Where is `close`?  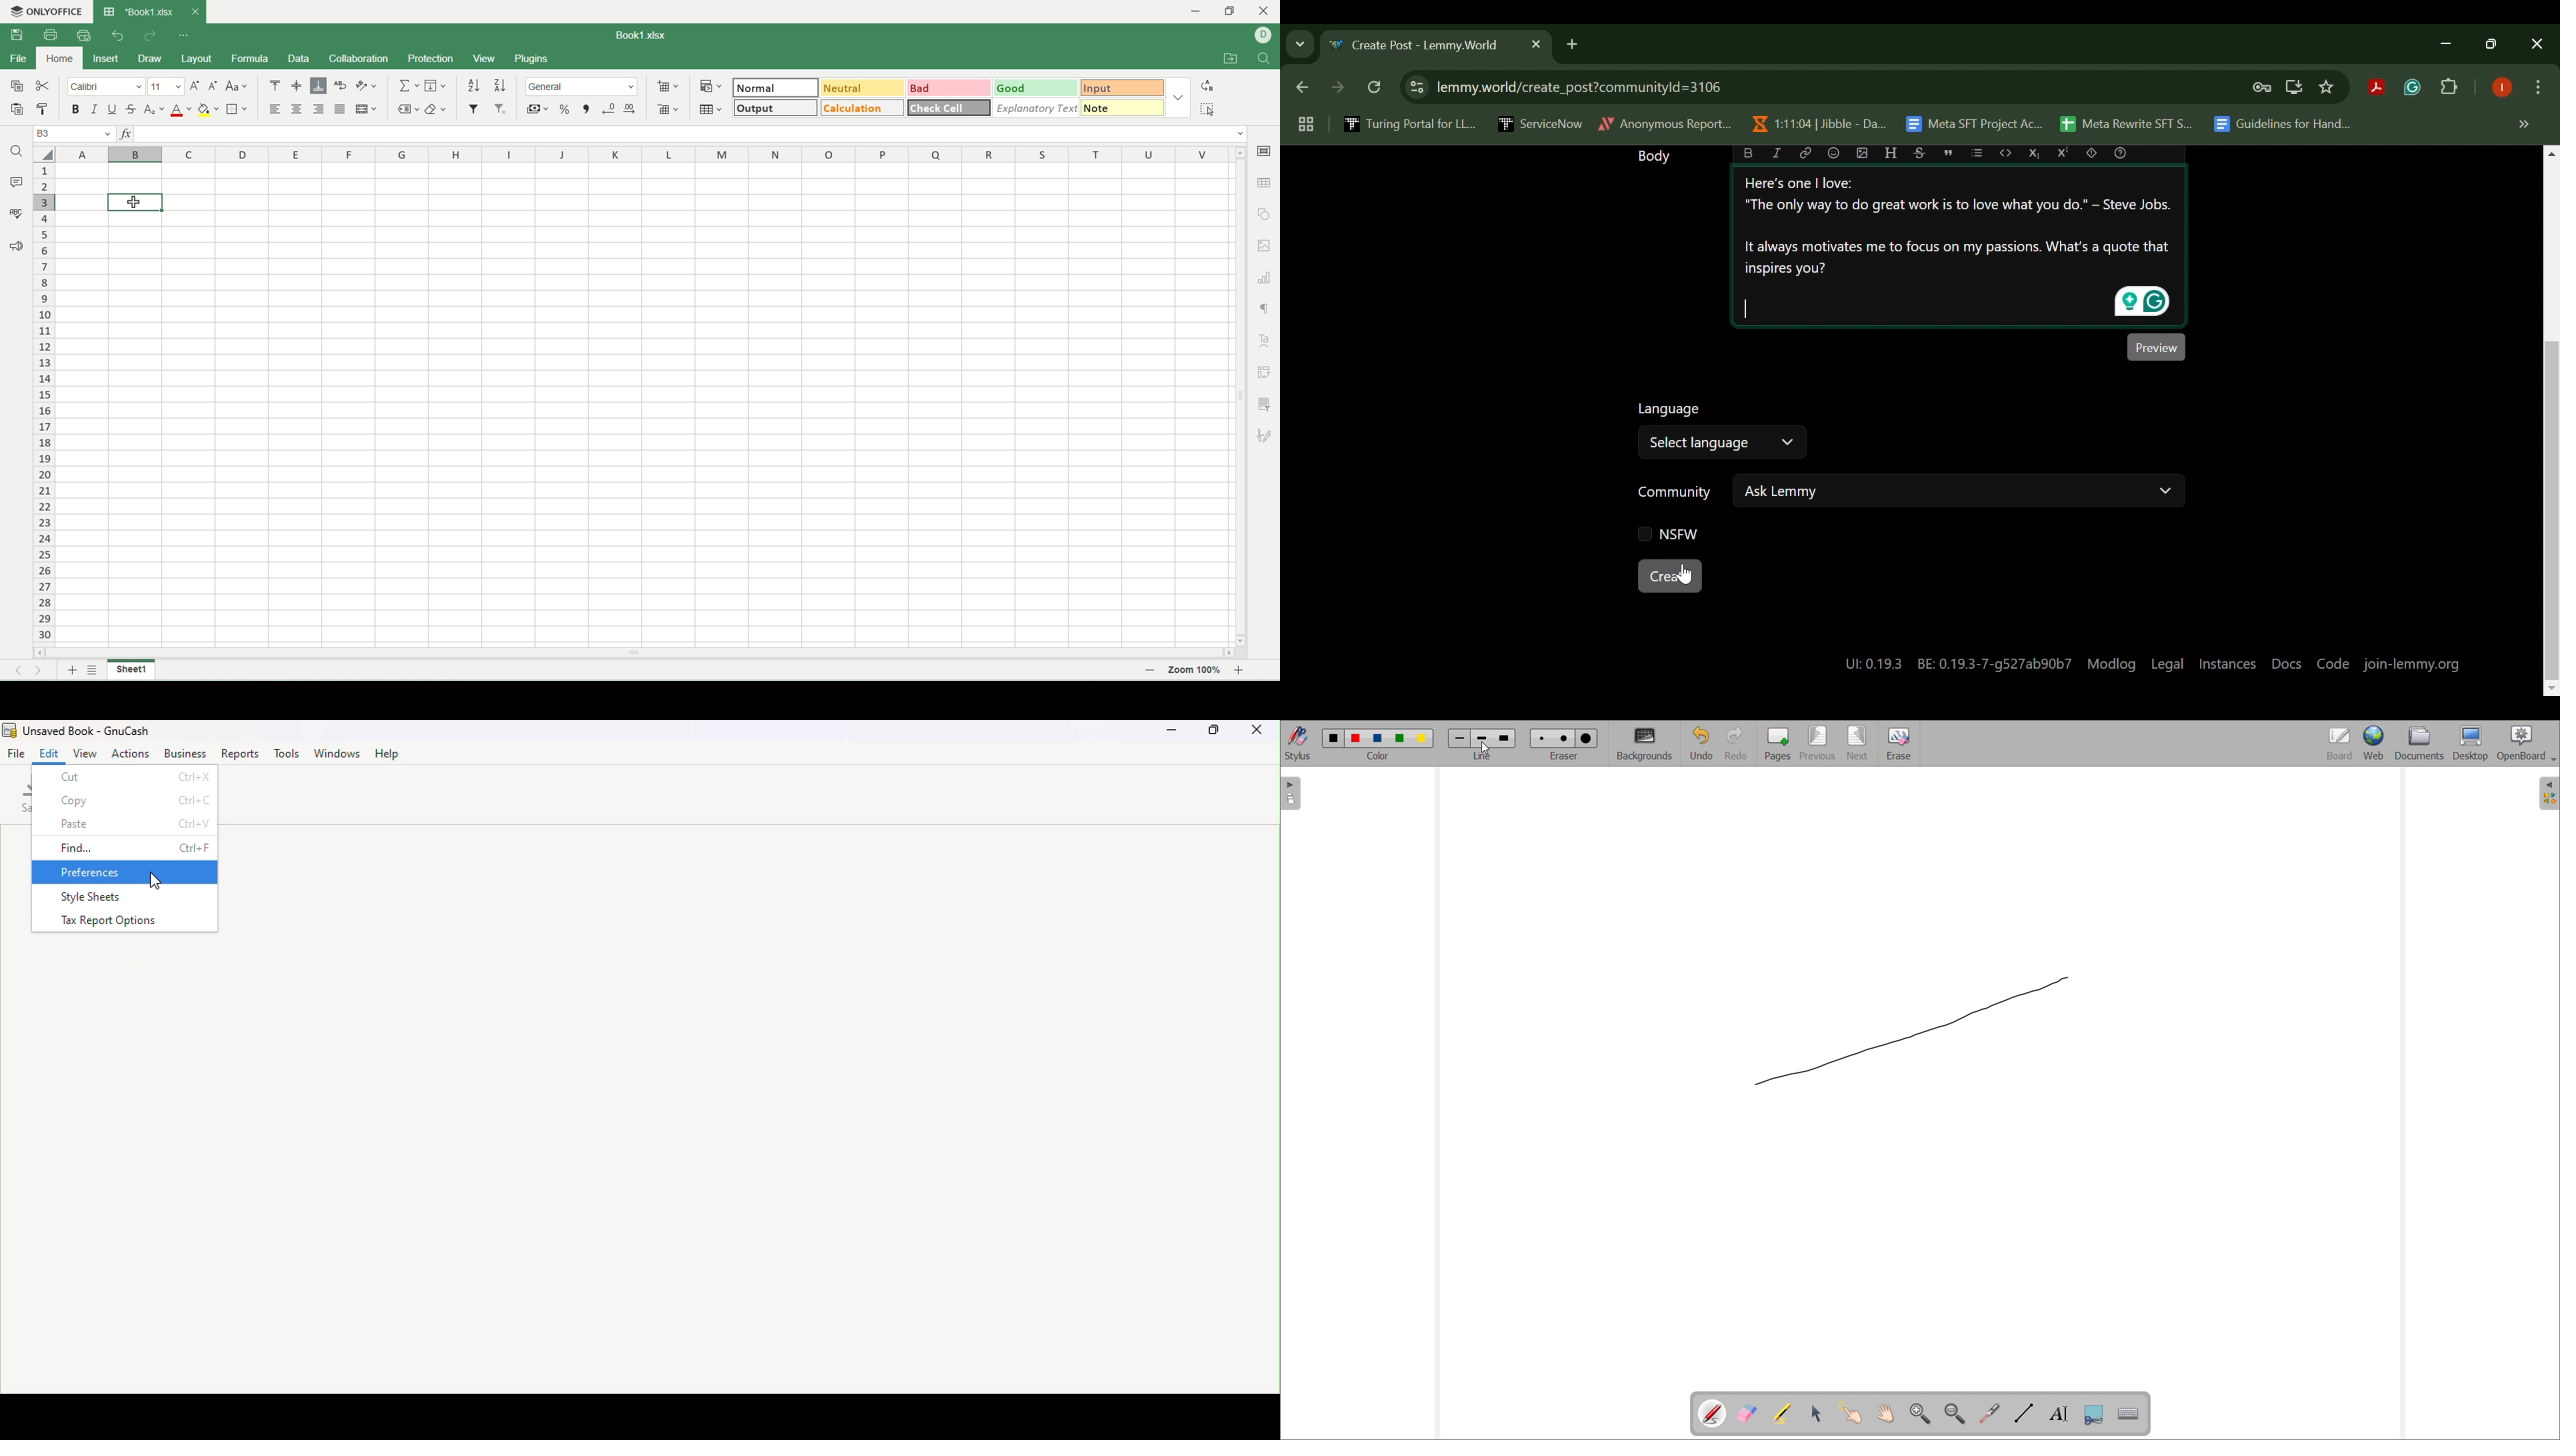
close is located at coordinates (1264, 12).